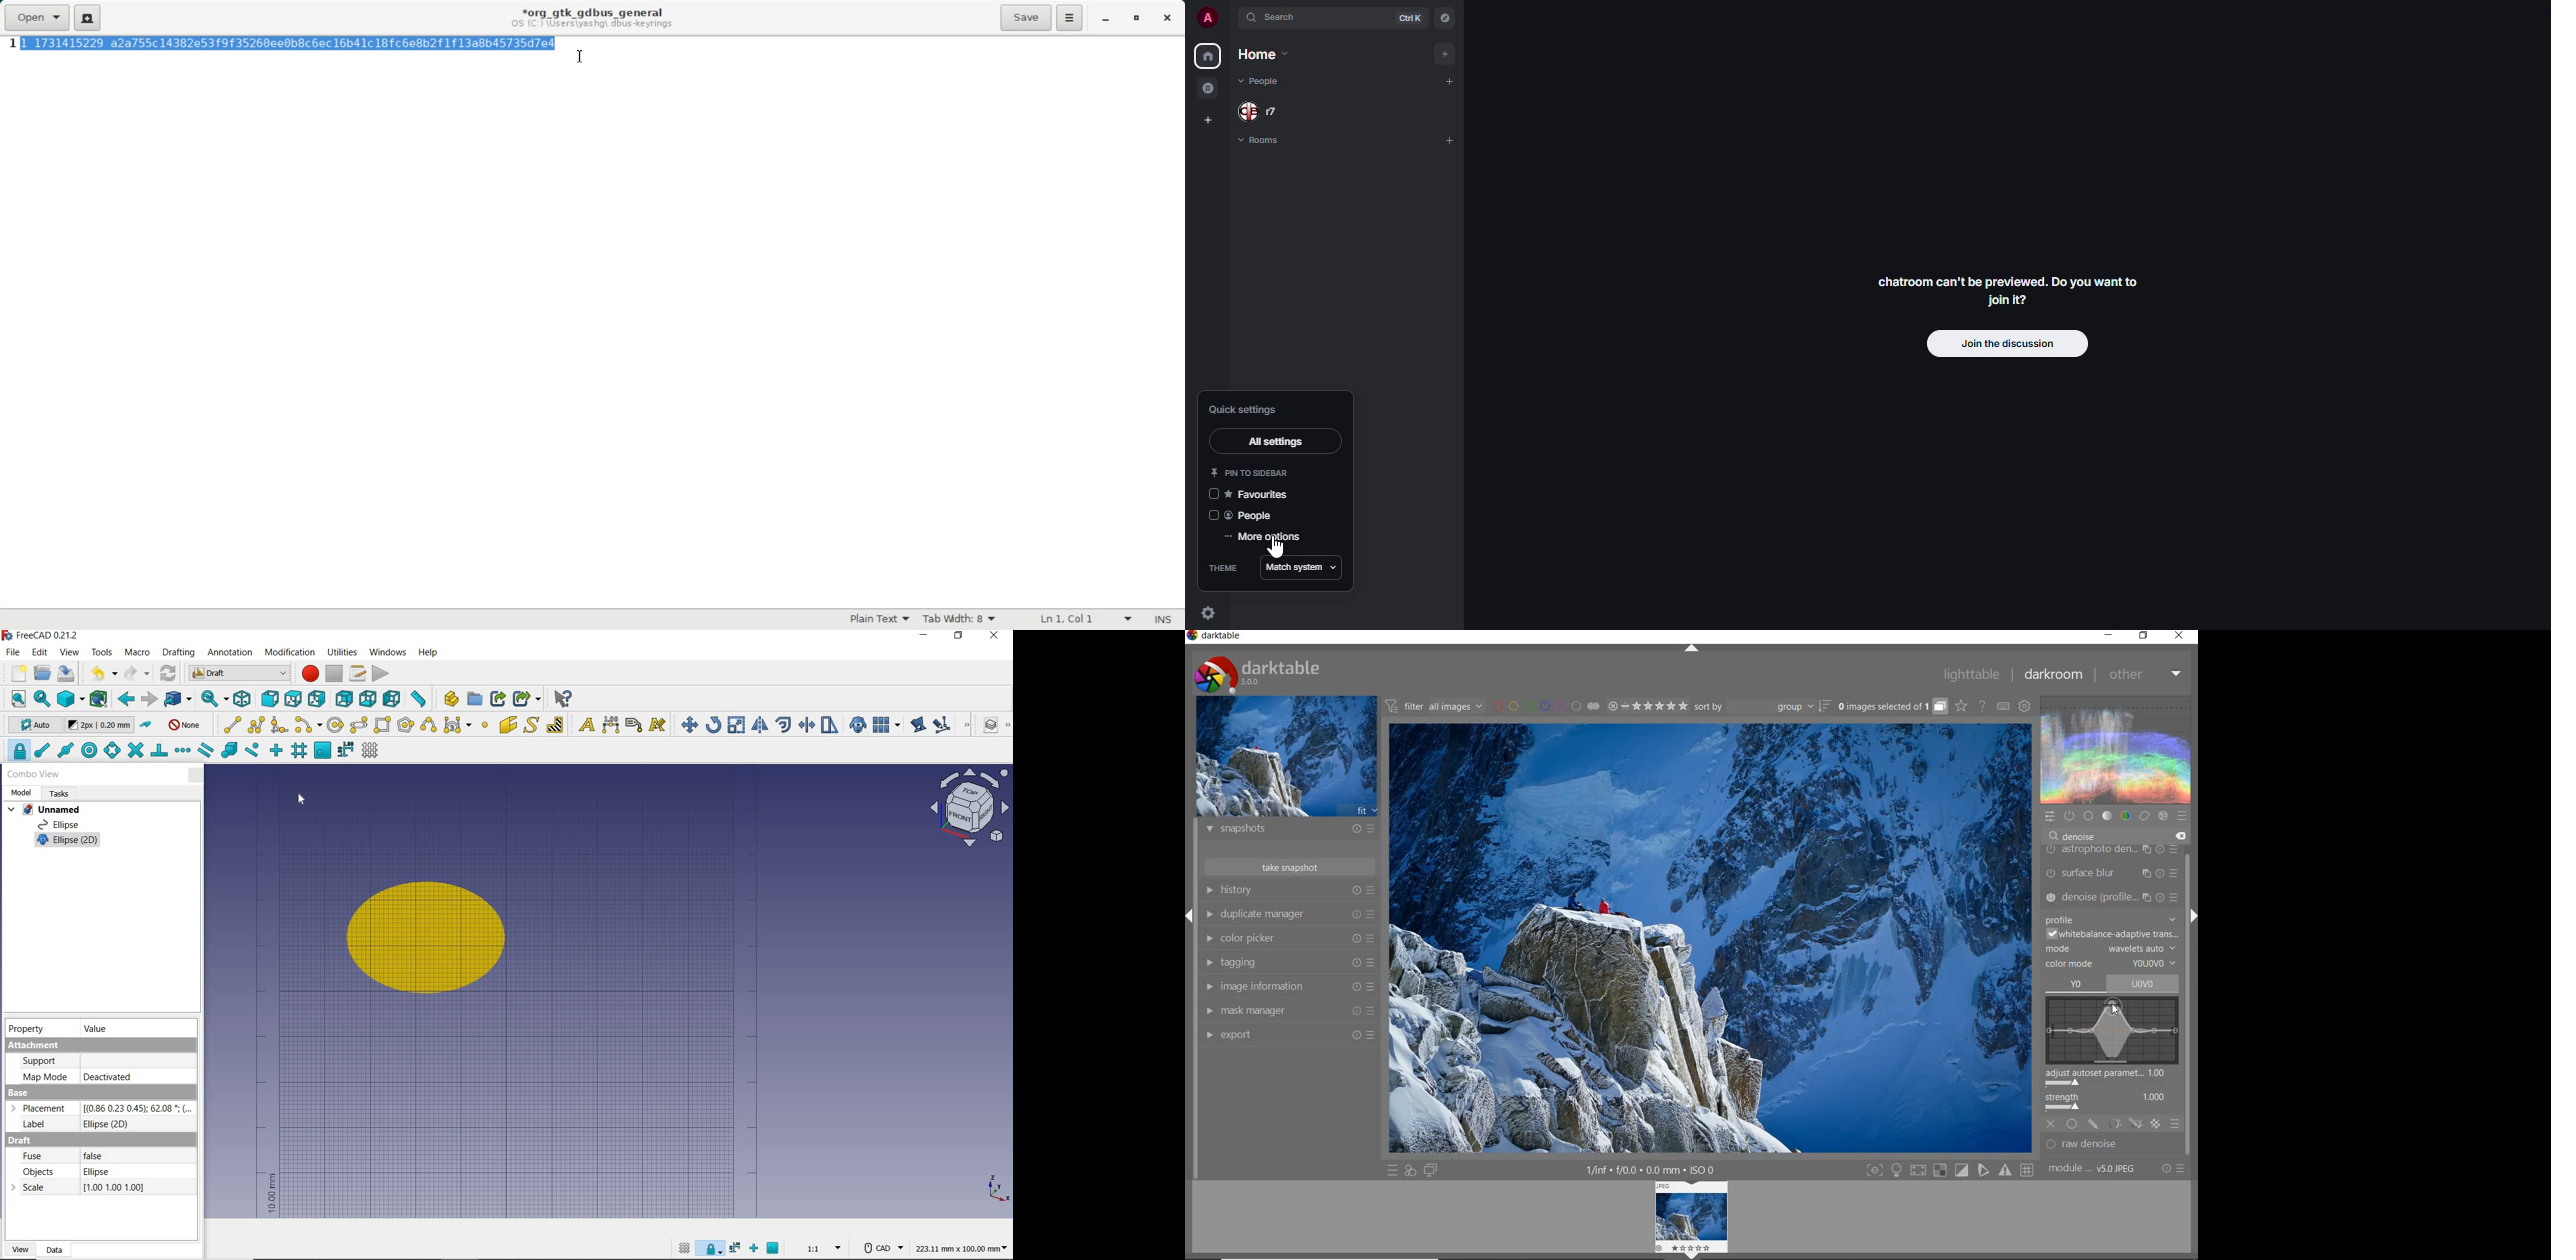  Describe the element at coordinates (533, 724) in the screenshot. I see `shape from text` at that location.